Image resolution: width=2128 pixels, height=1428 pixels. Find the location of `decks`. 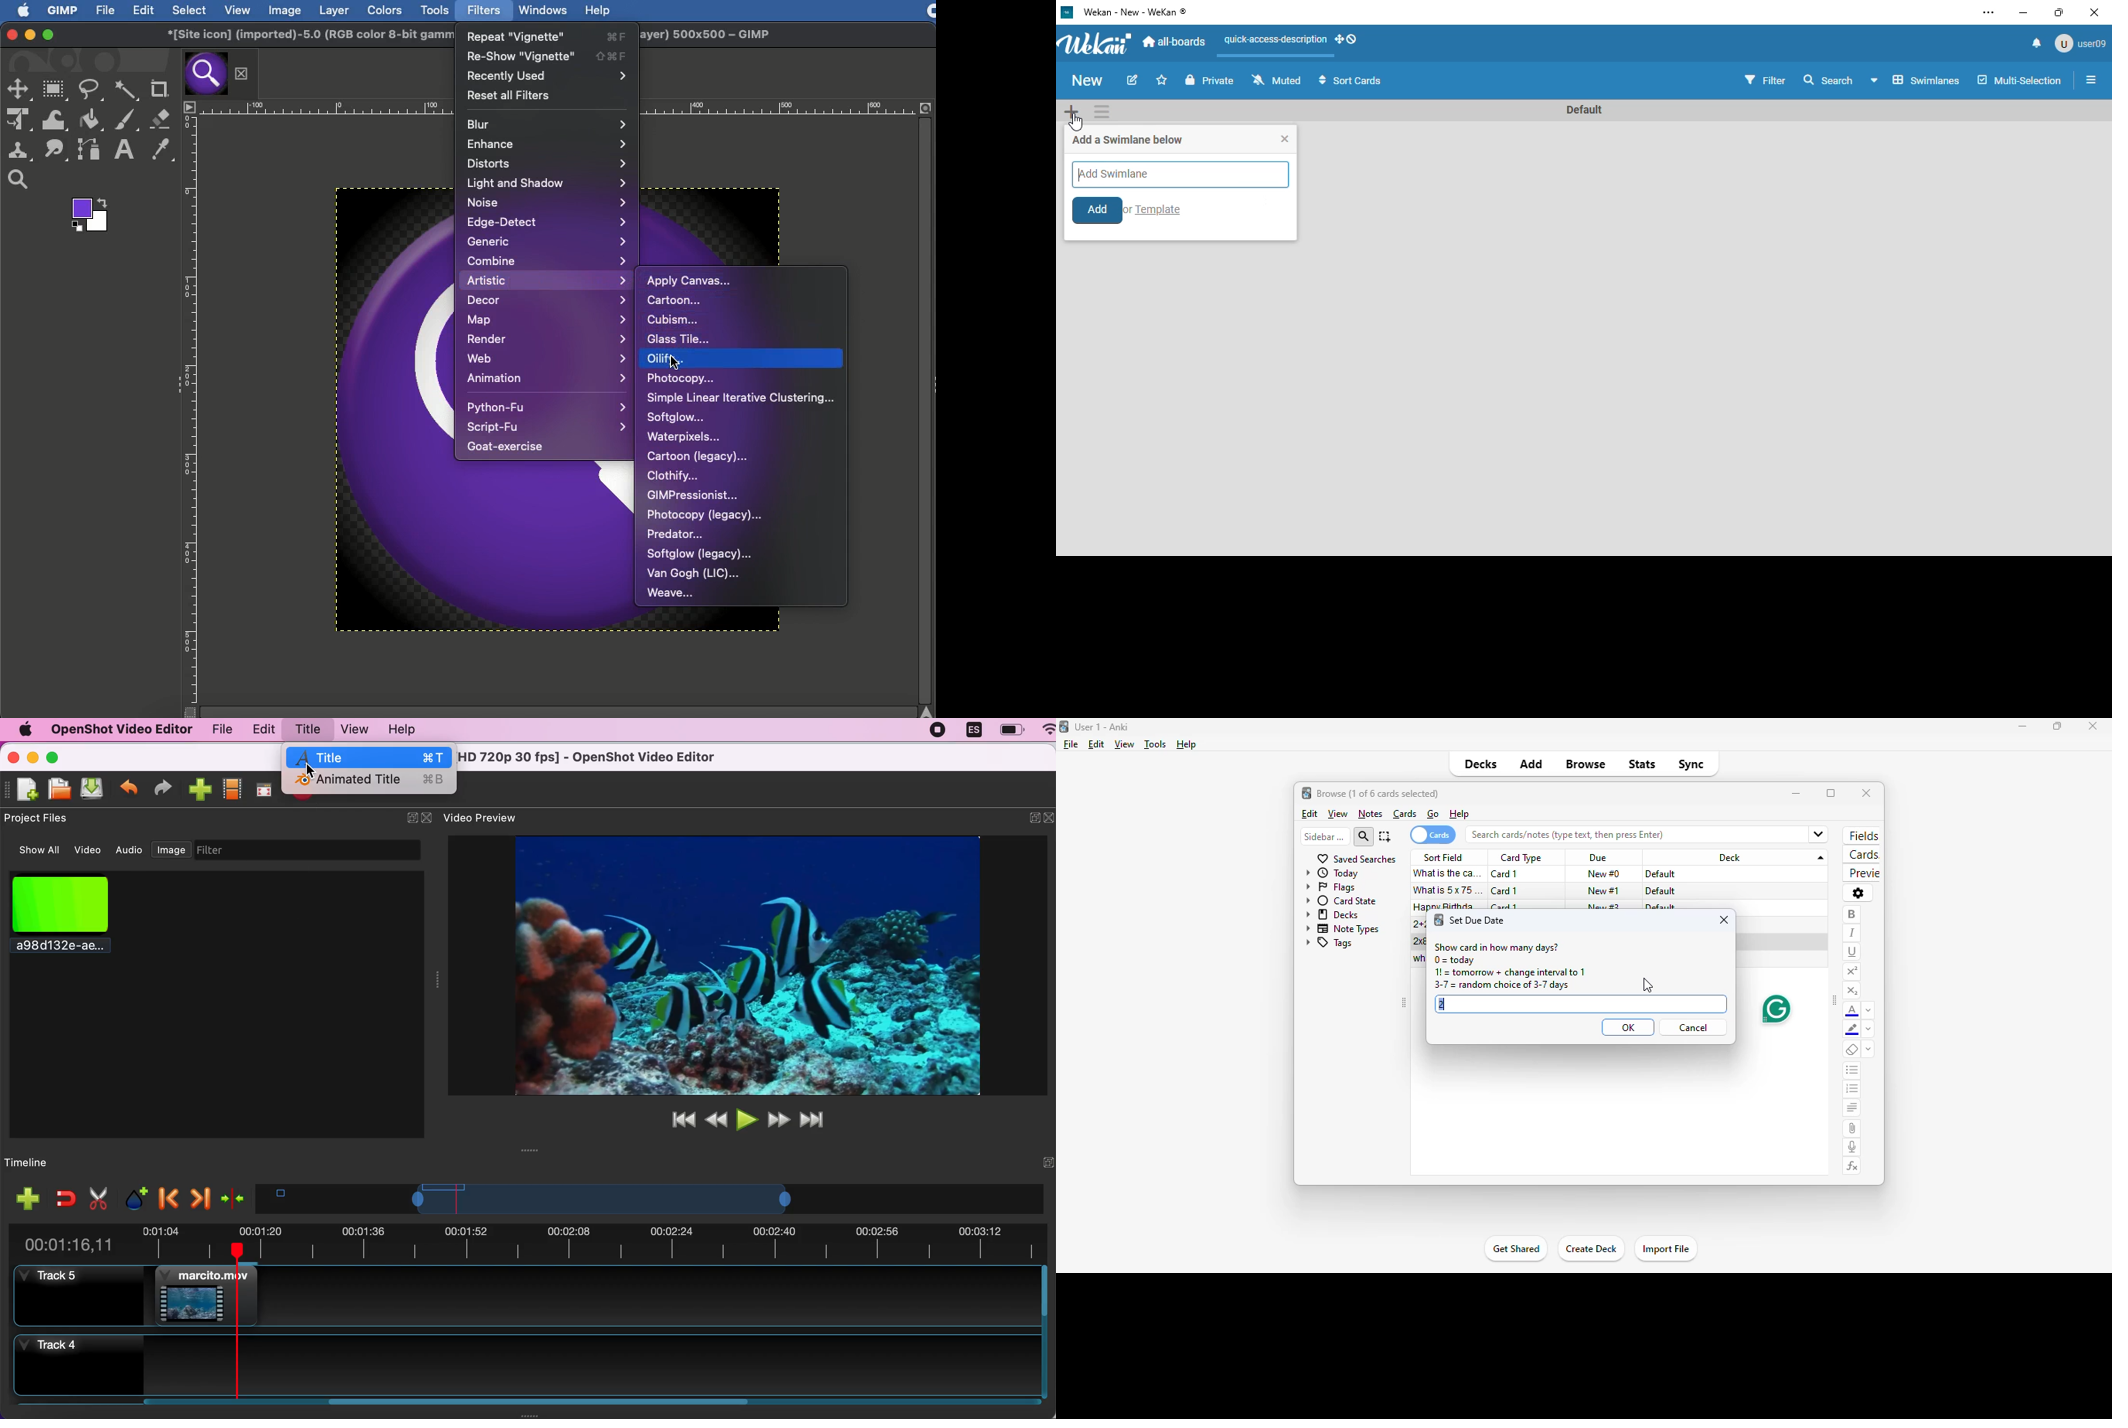

decks is located at coordinates (1333, 914).